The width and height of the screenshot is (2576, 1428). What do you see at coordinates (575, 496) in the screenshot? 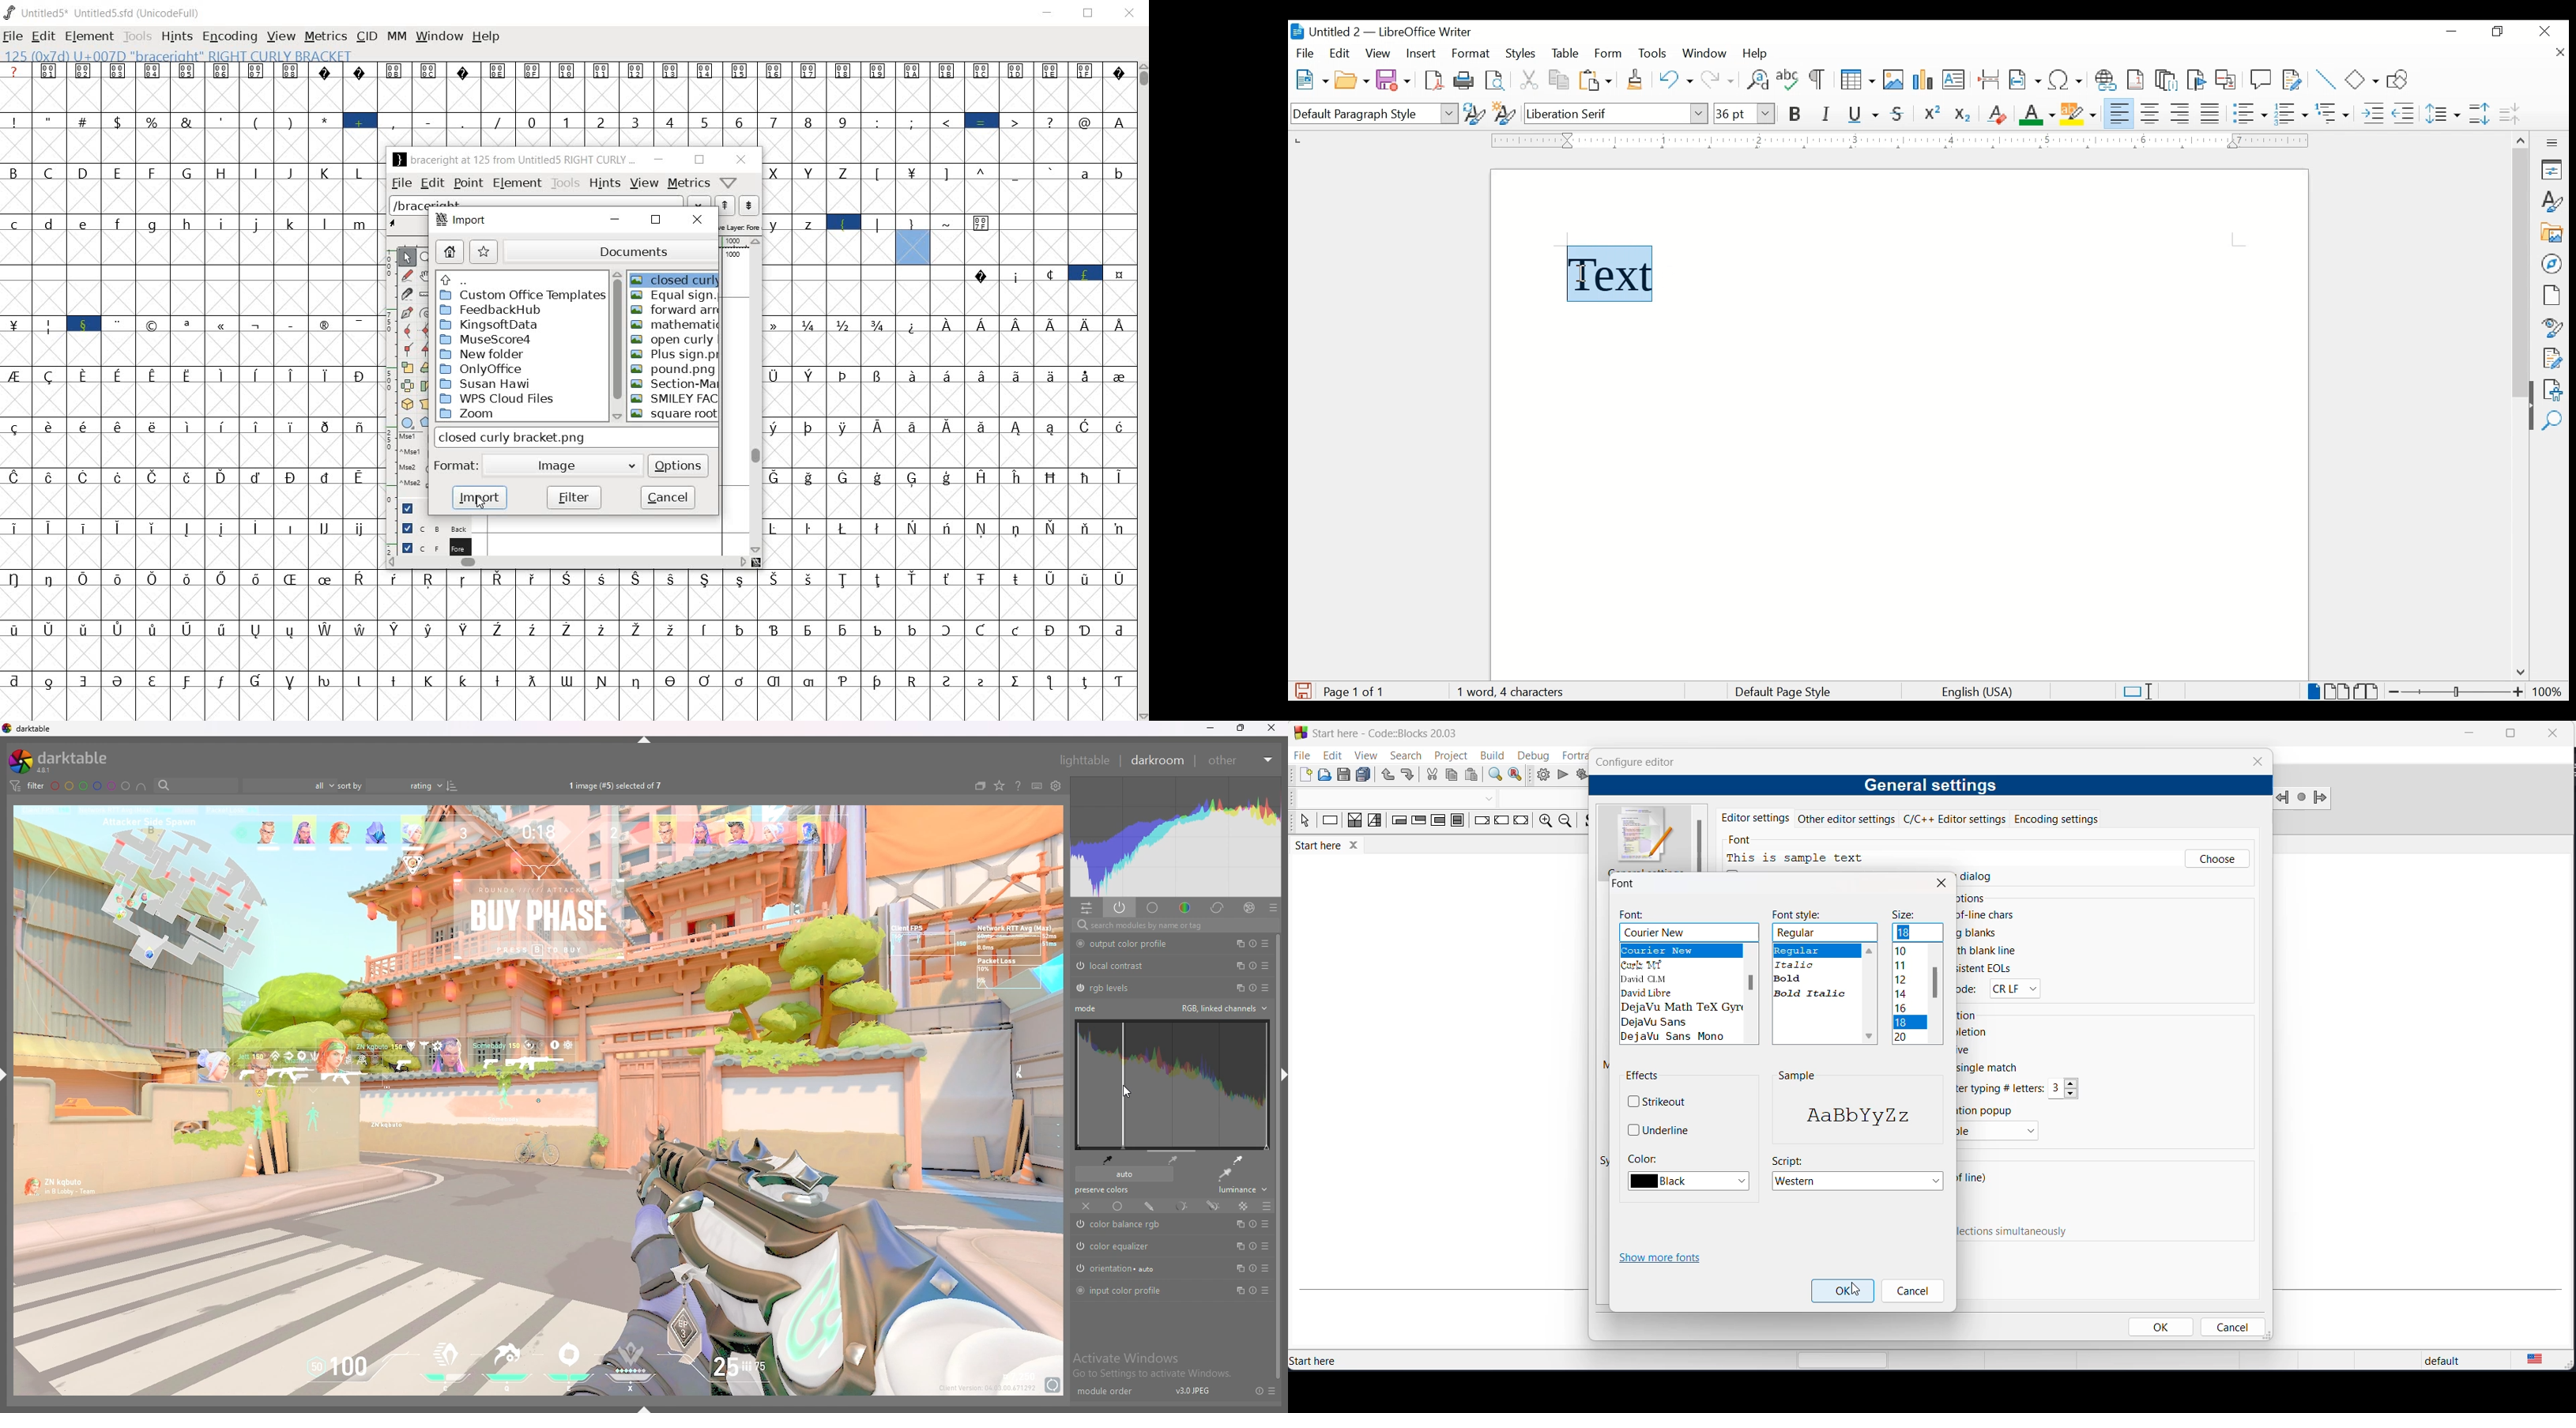
I see `filter` at bounding box center [575, 496].